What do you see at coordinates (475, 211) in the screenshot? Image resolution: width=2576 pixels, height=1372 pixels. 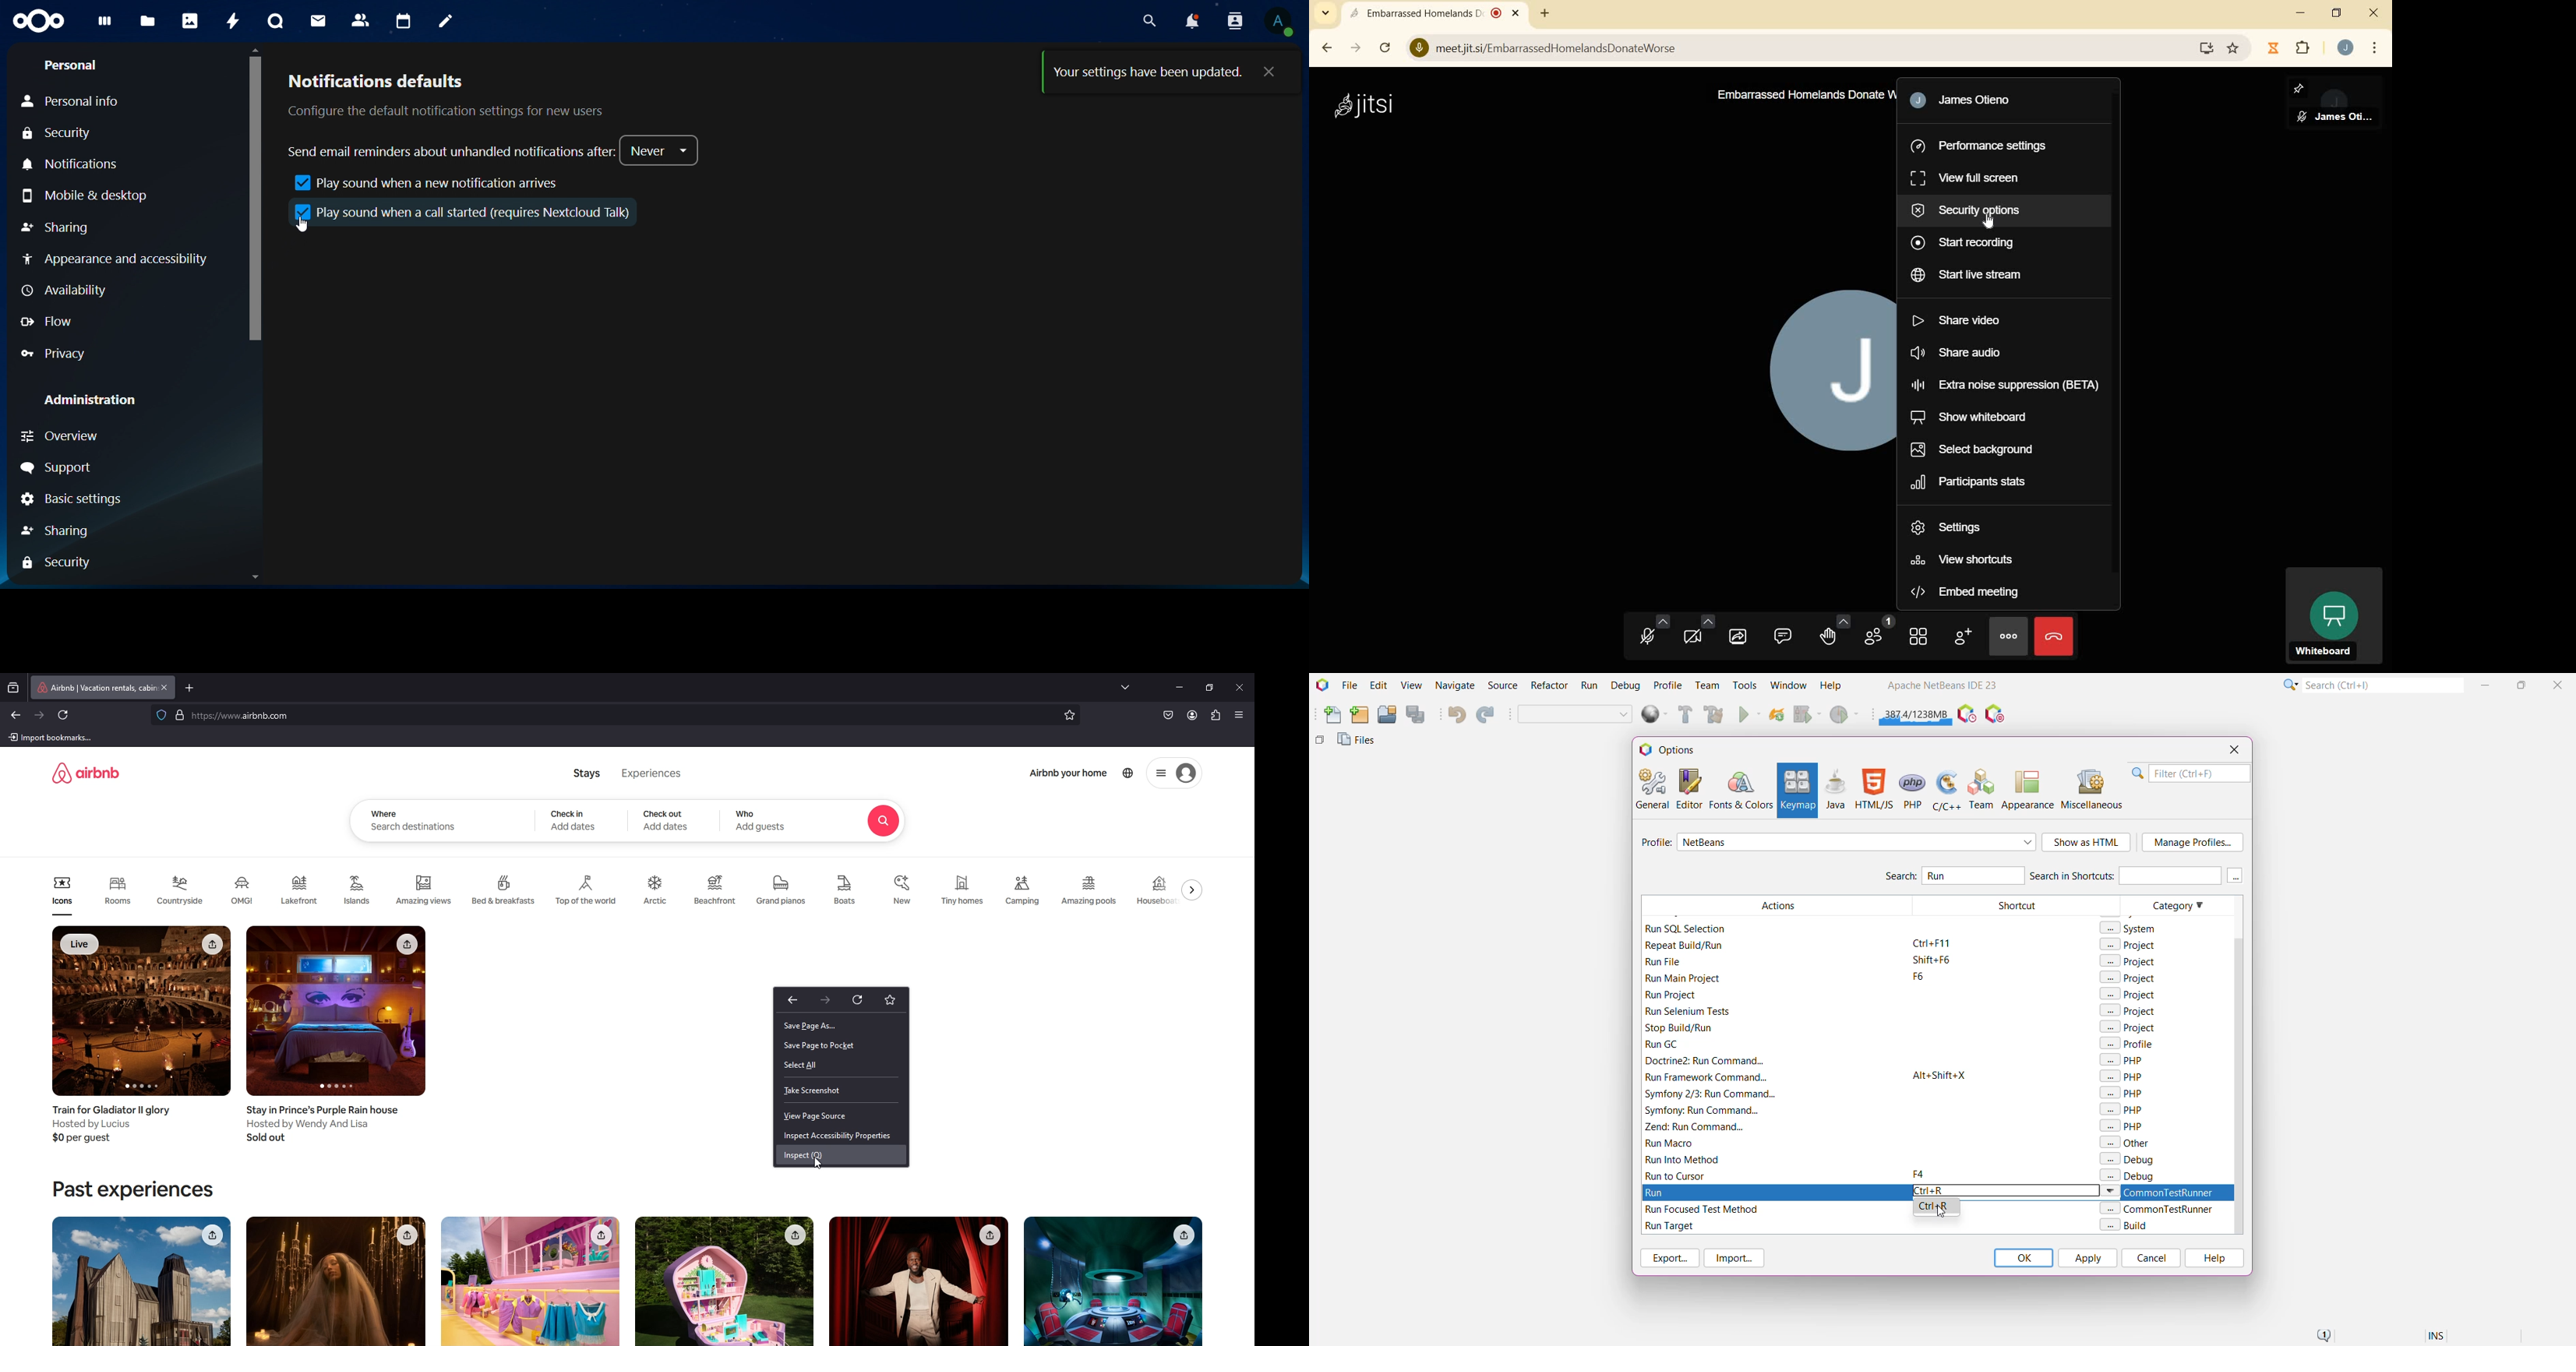 I see `Play sound when a call started` at bounding box center [475, 211].